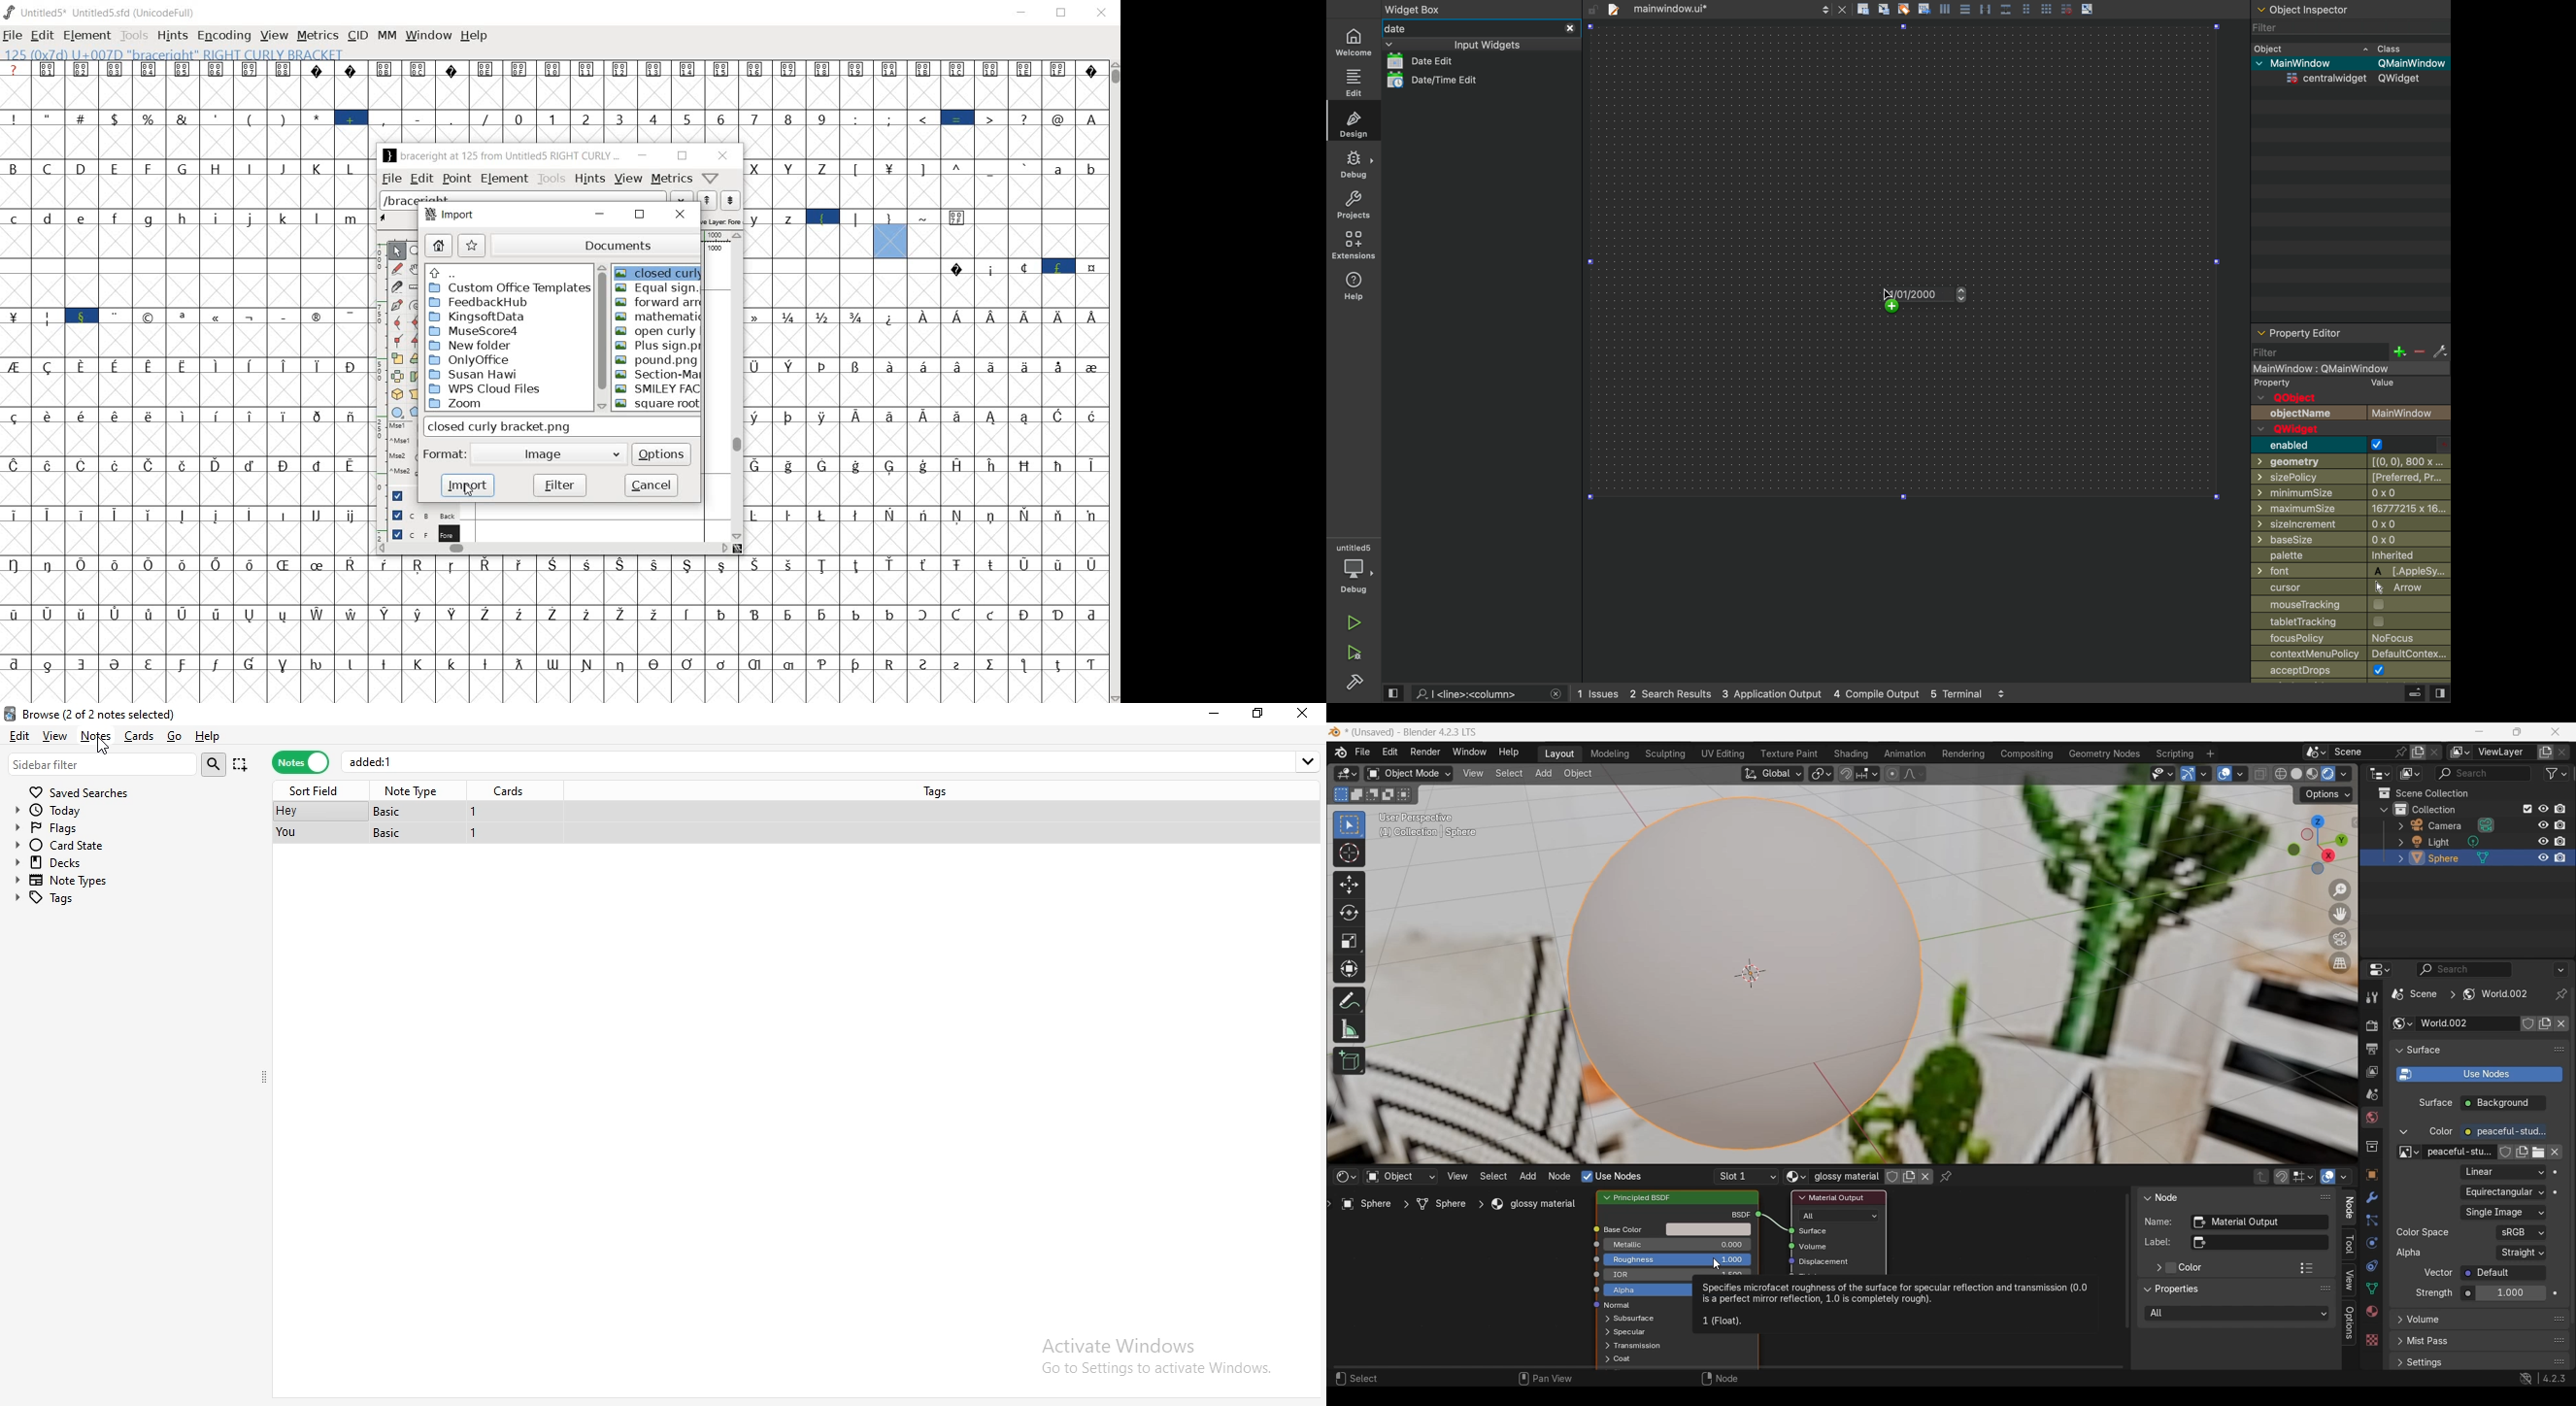 The image size is (2576, 1428). I want to click on expand respective scenes, so click(1605, 1346).